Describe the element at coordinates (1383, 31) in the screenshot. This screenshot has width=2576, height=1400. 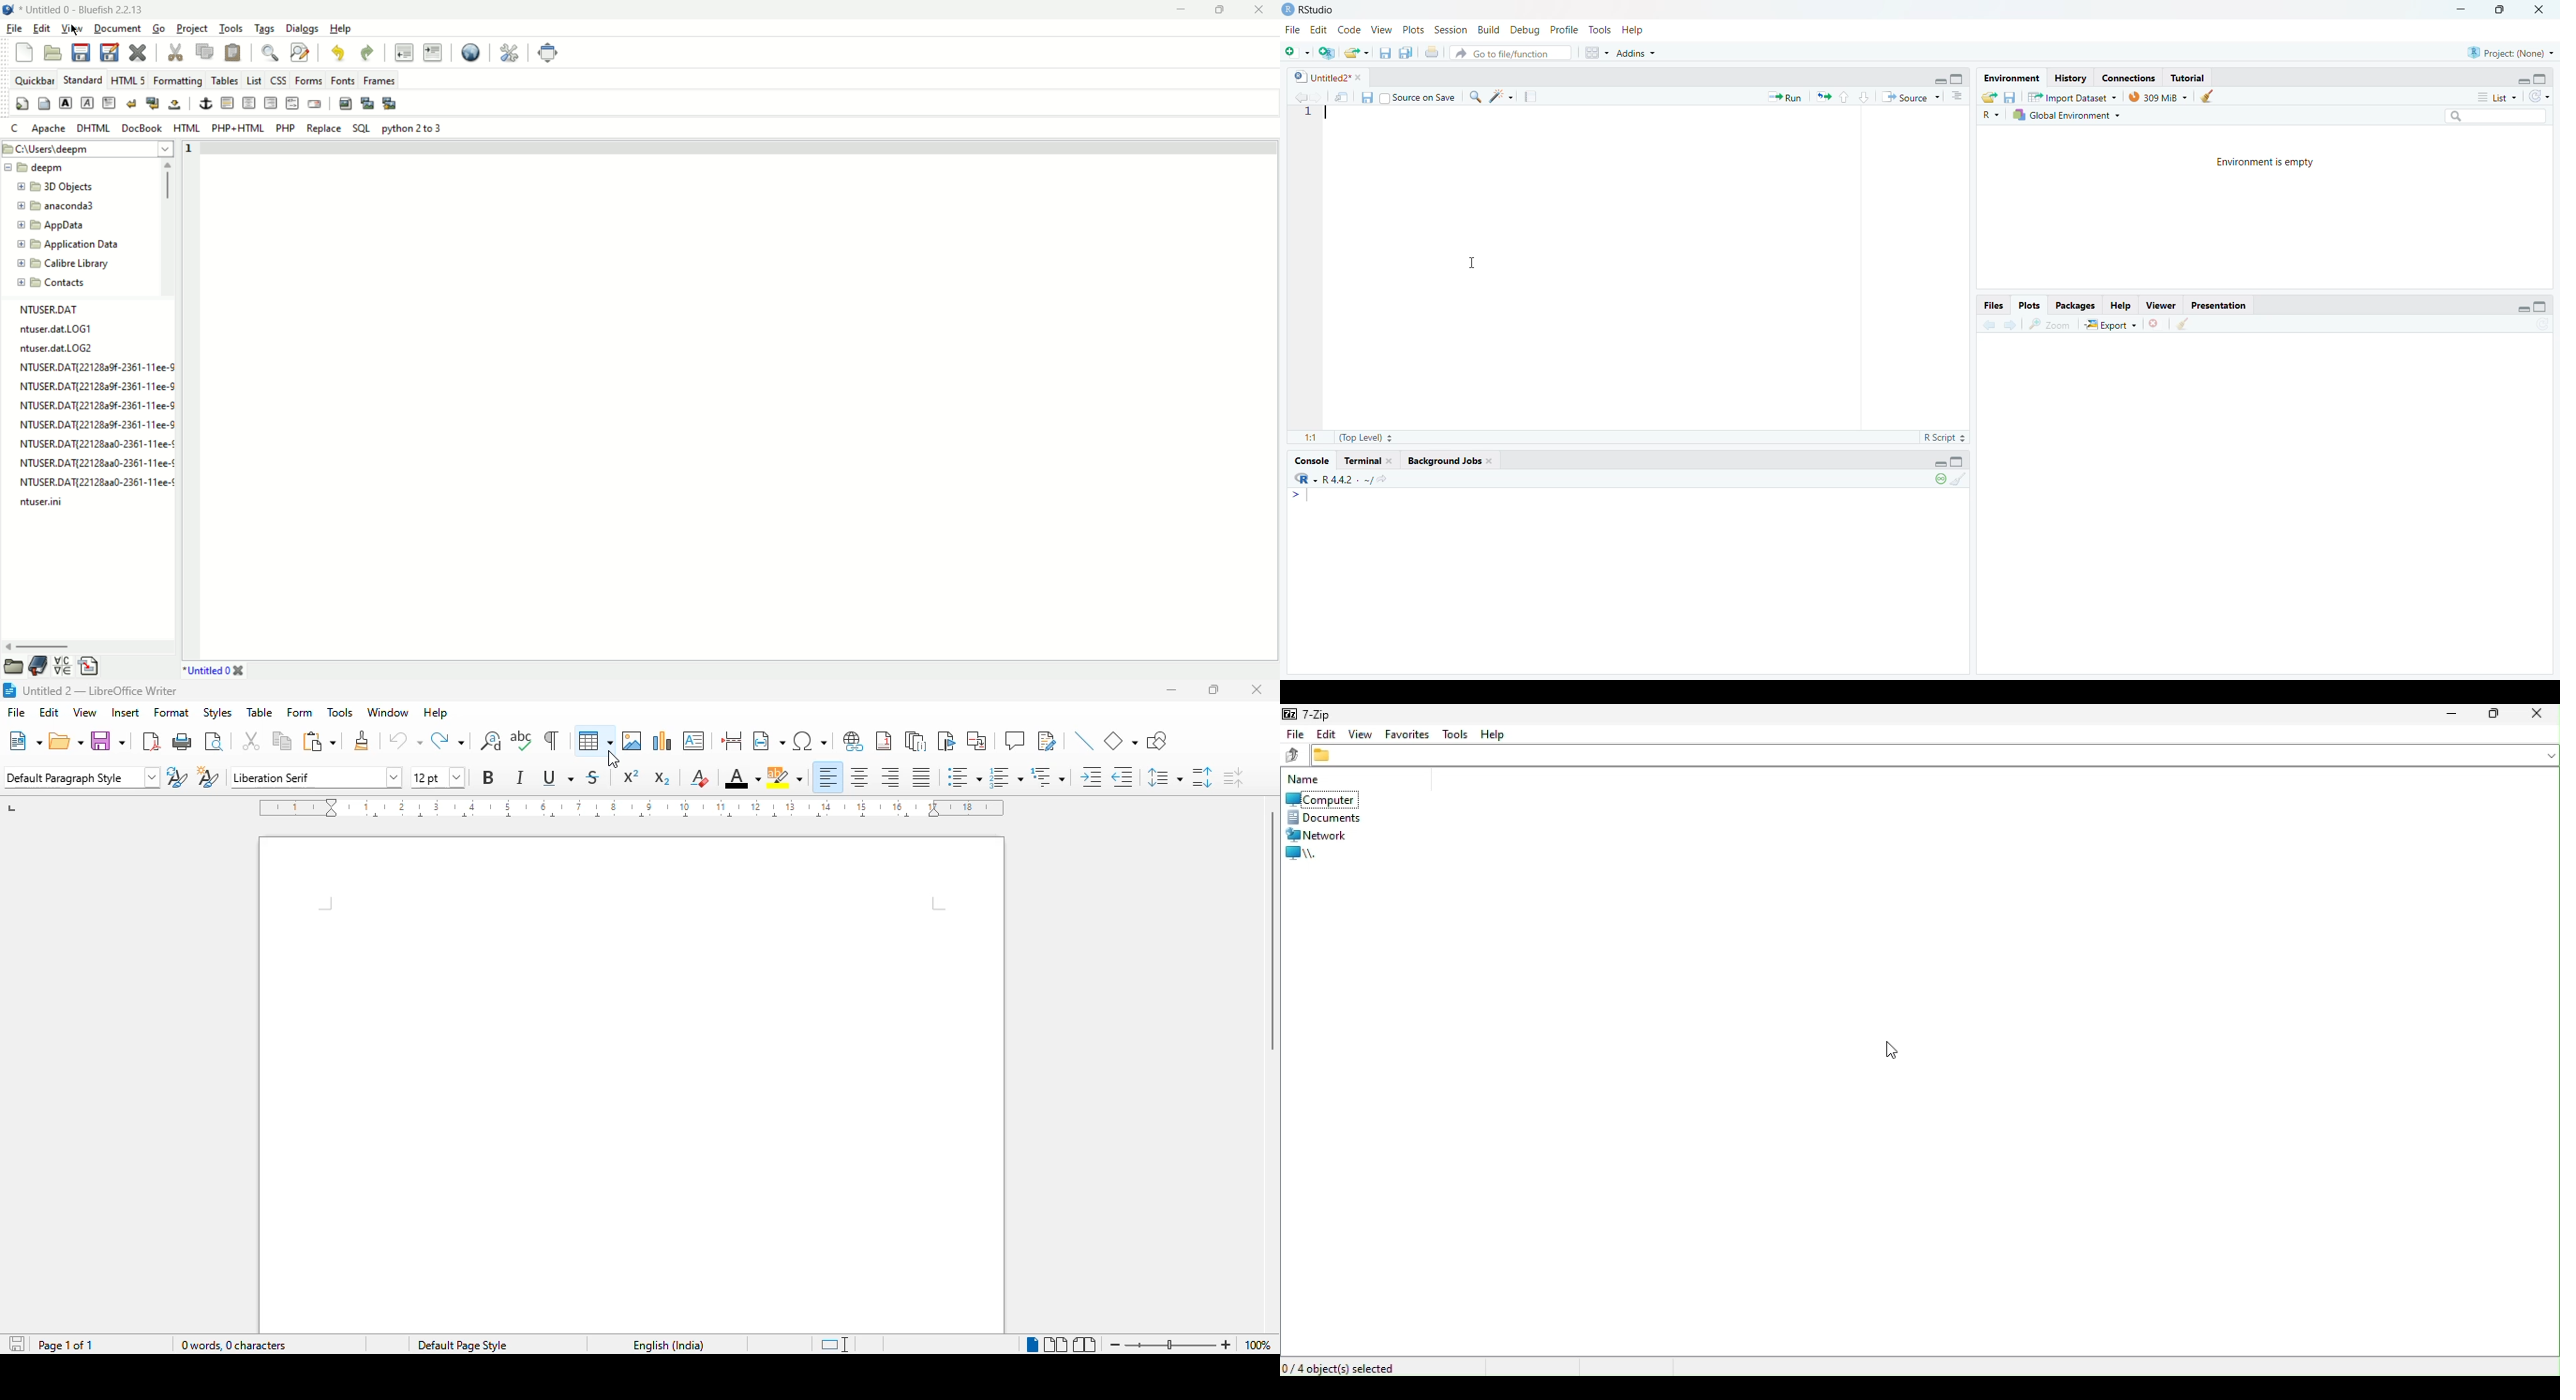
I see `View` at that location.